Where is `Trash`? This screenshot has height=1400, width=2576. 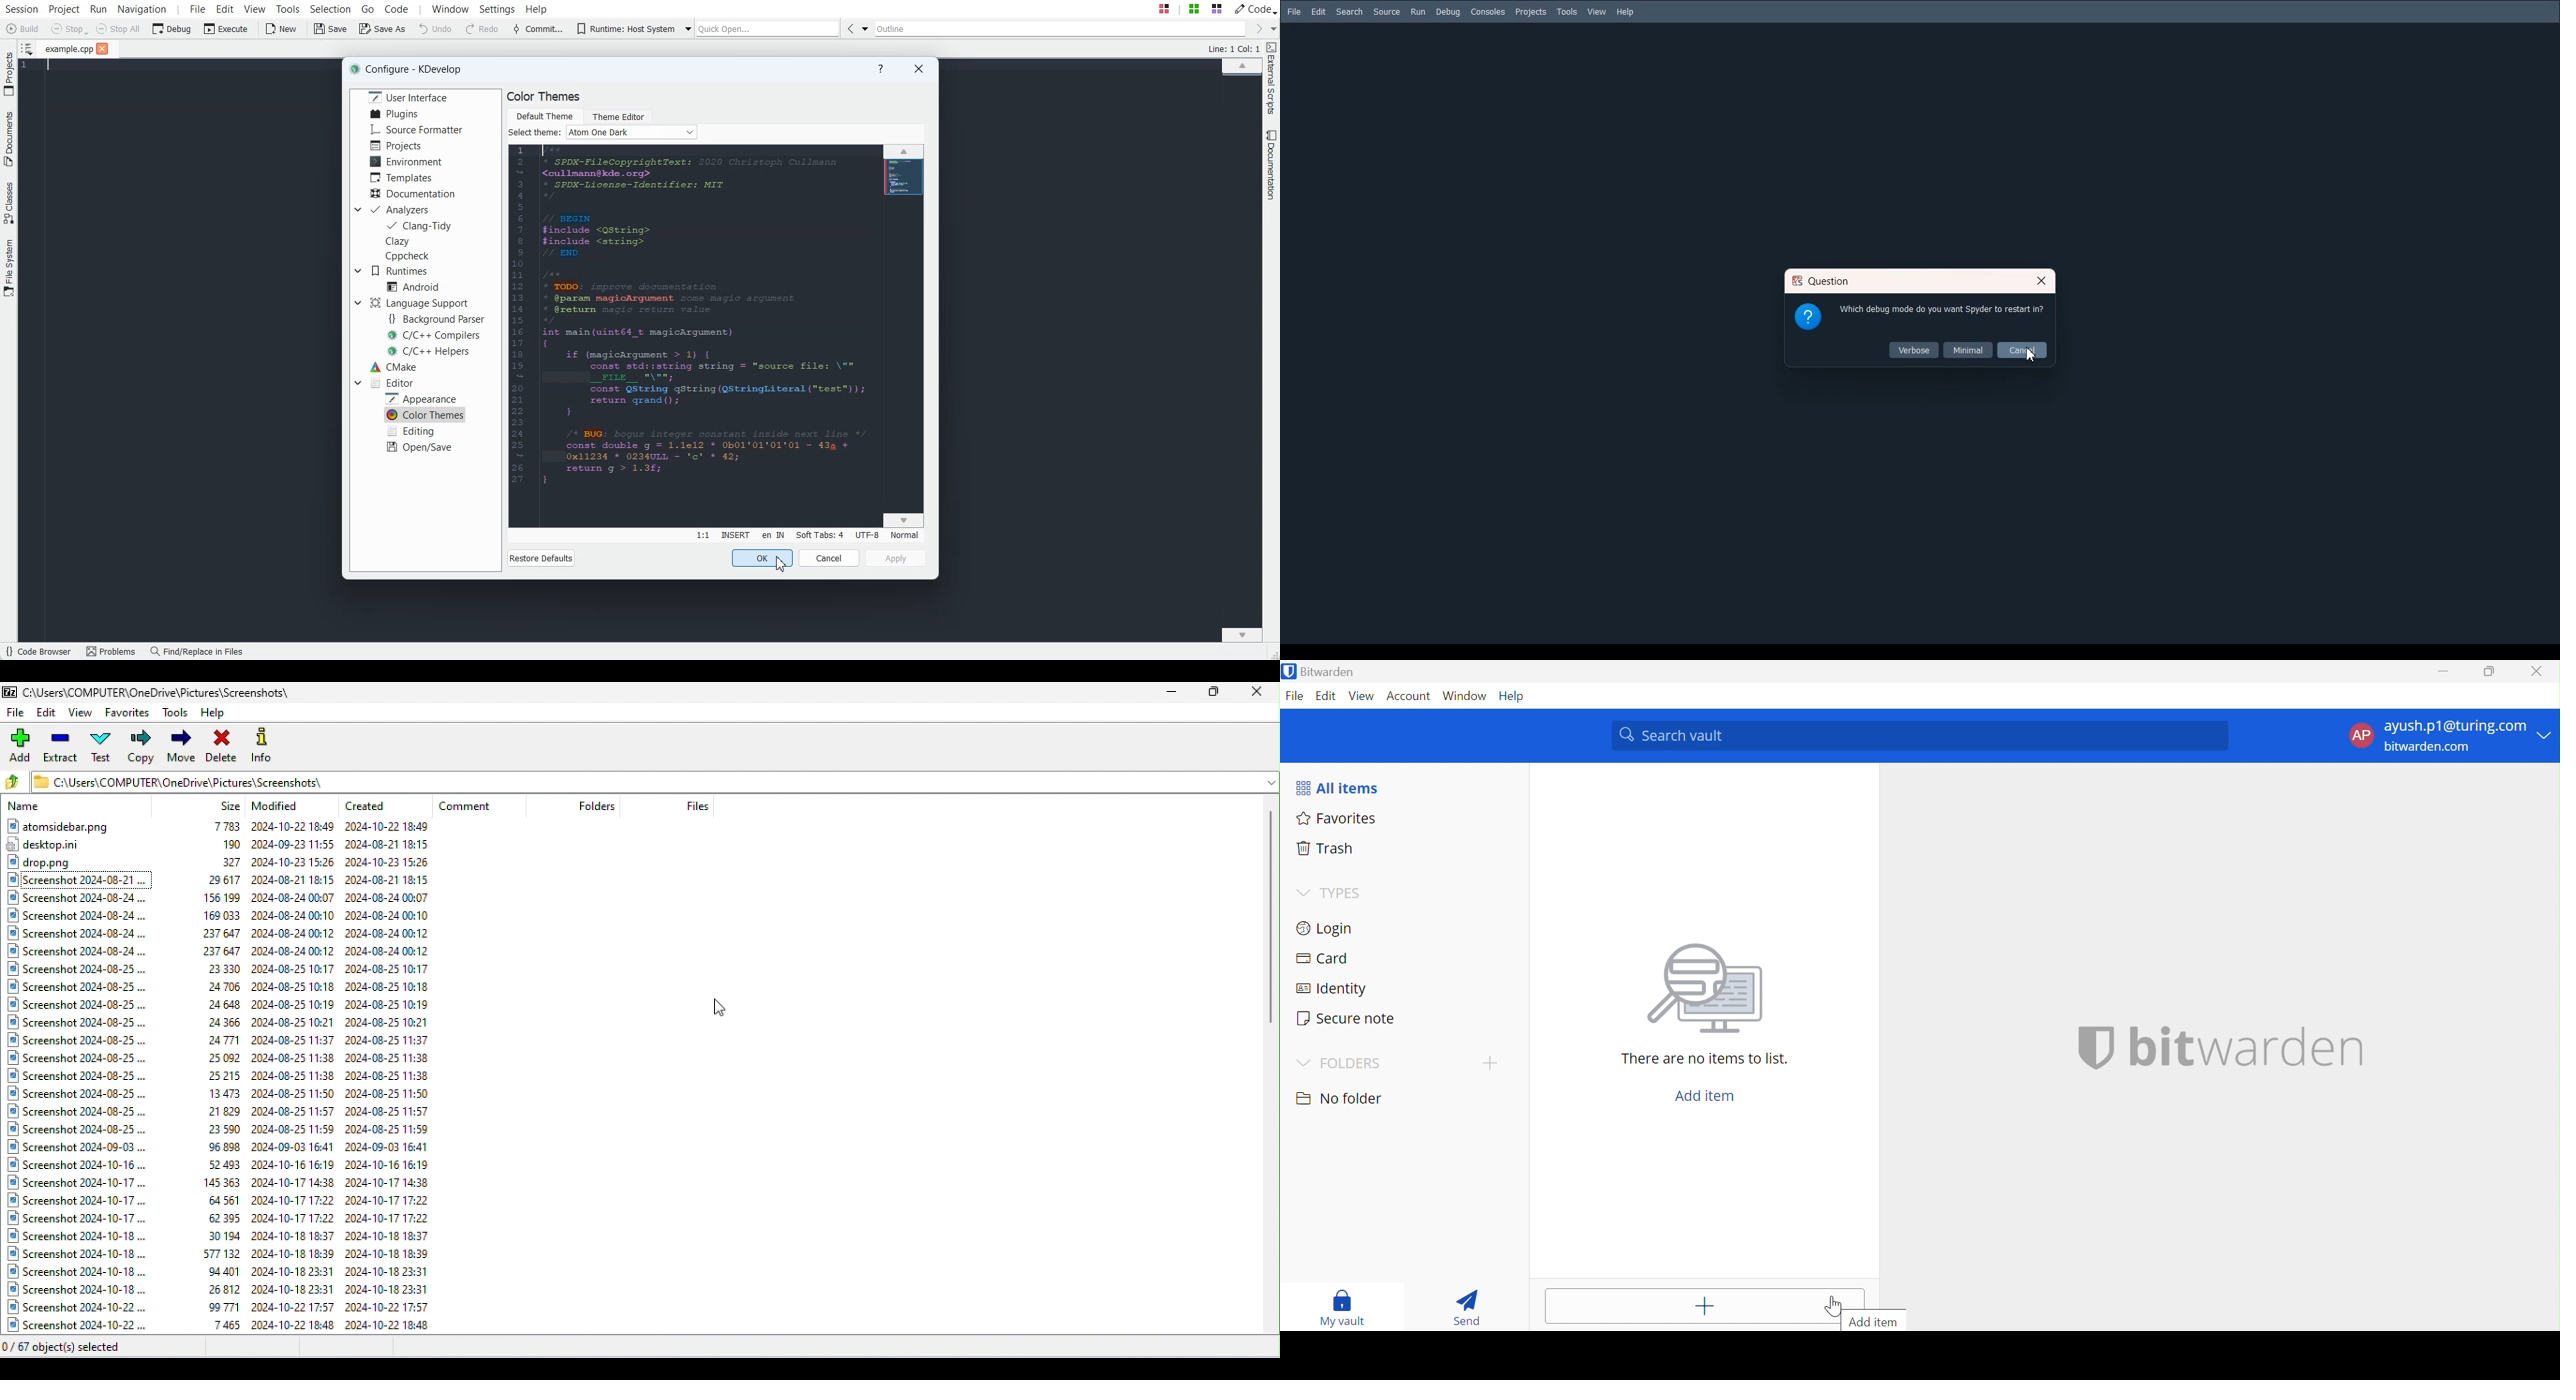
Trash is located at coordinates (1324, 848).